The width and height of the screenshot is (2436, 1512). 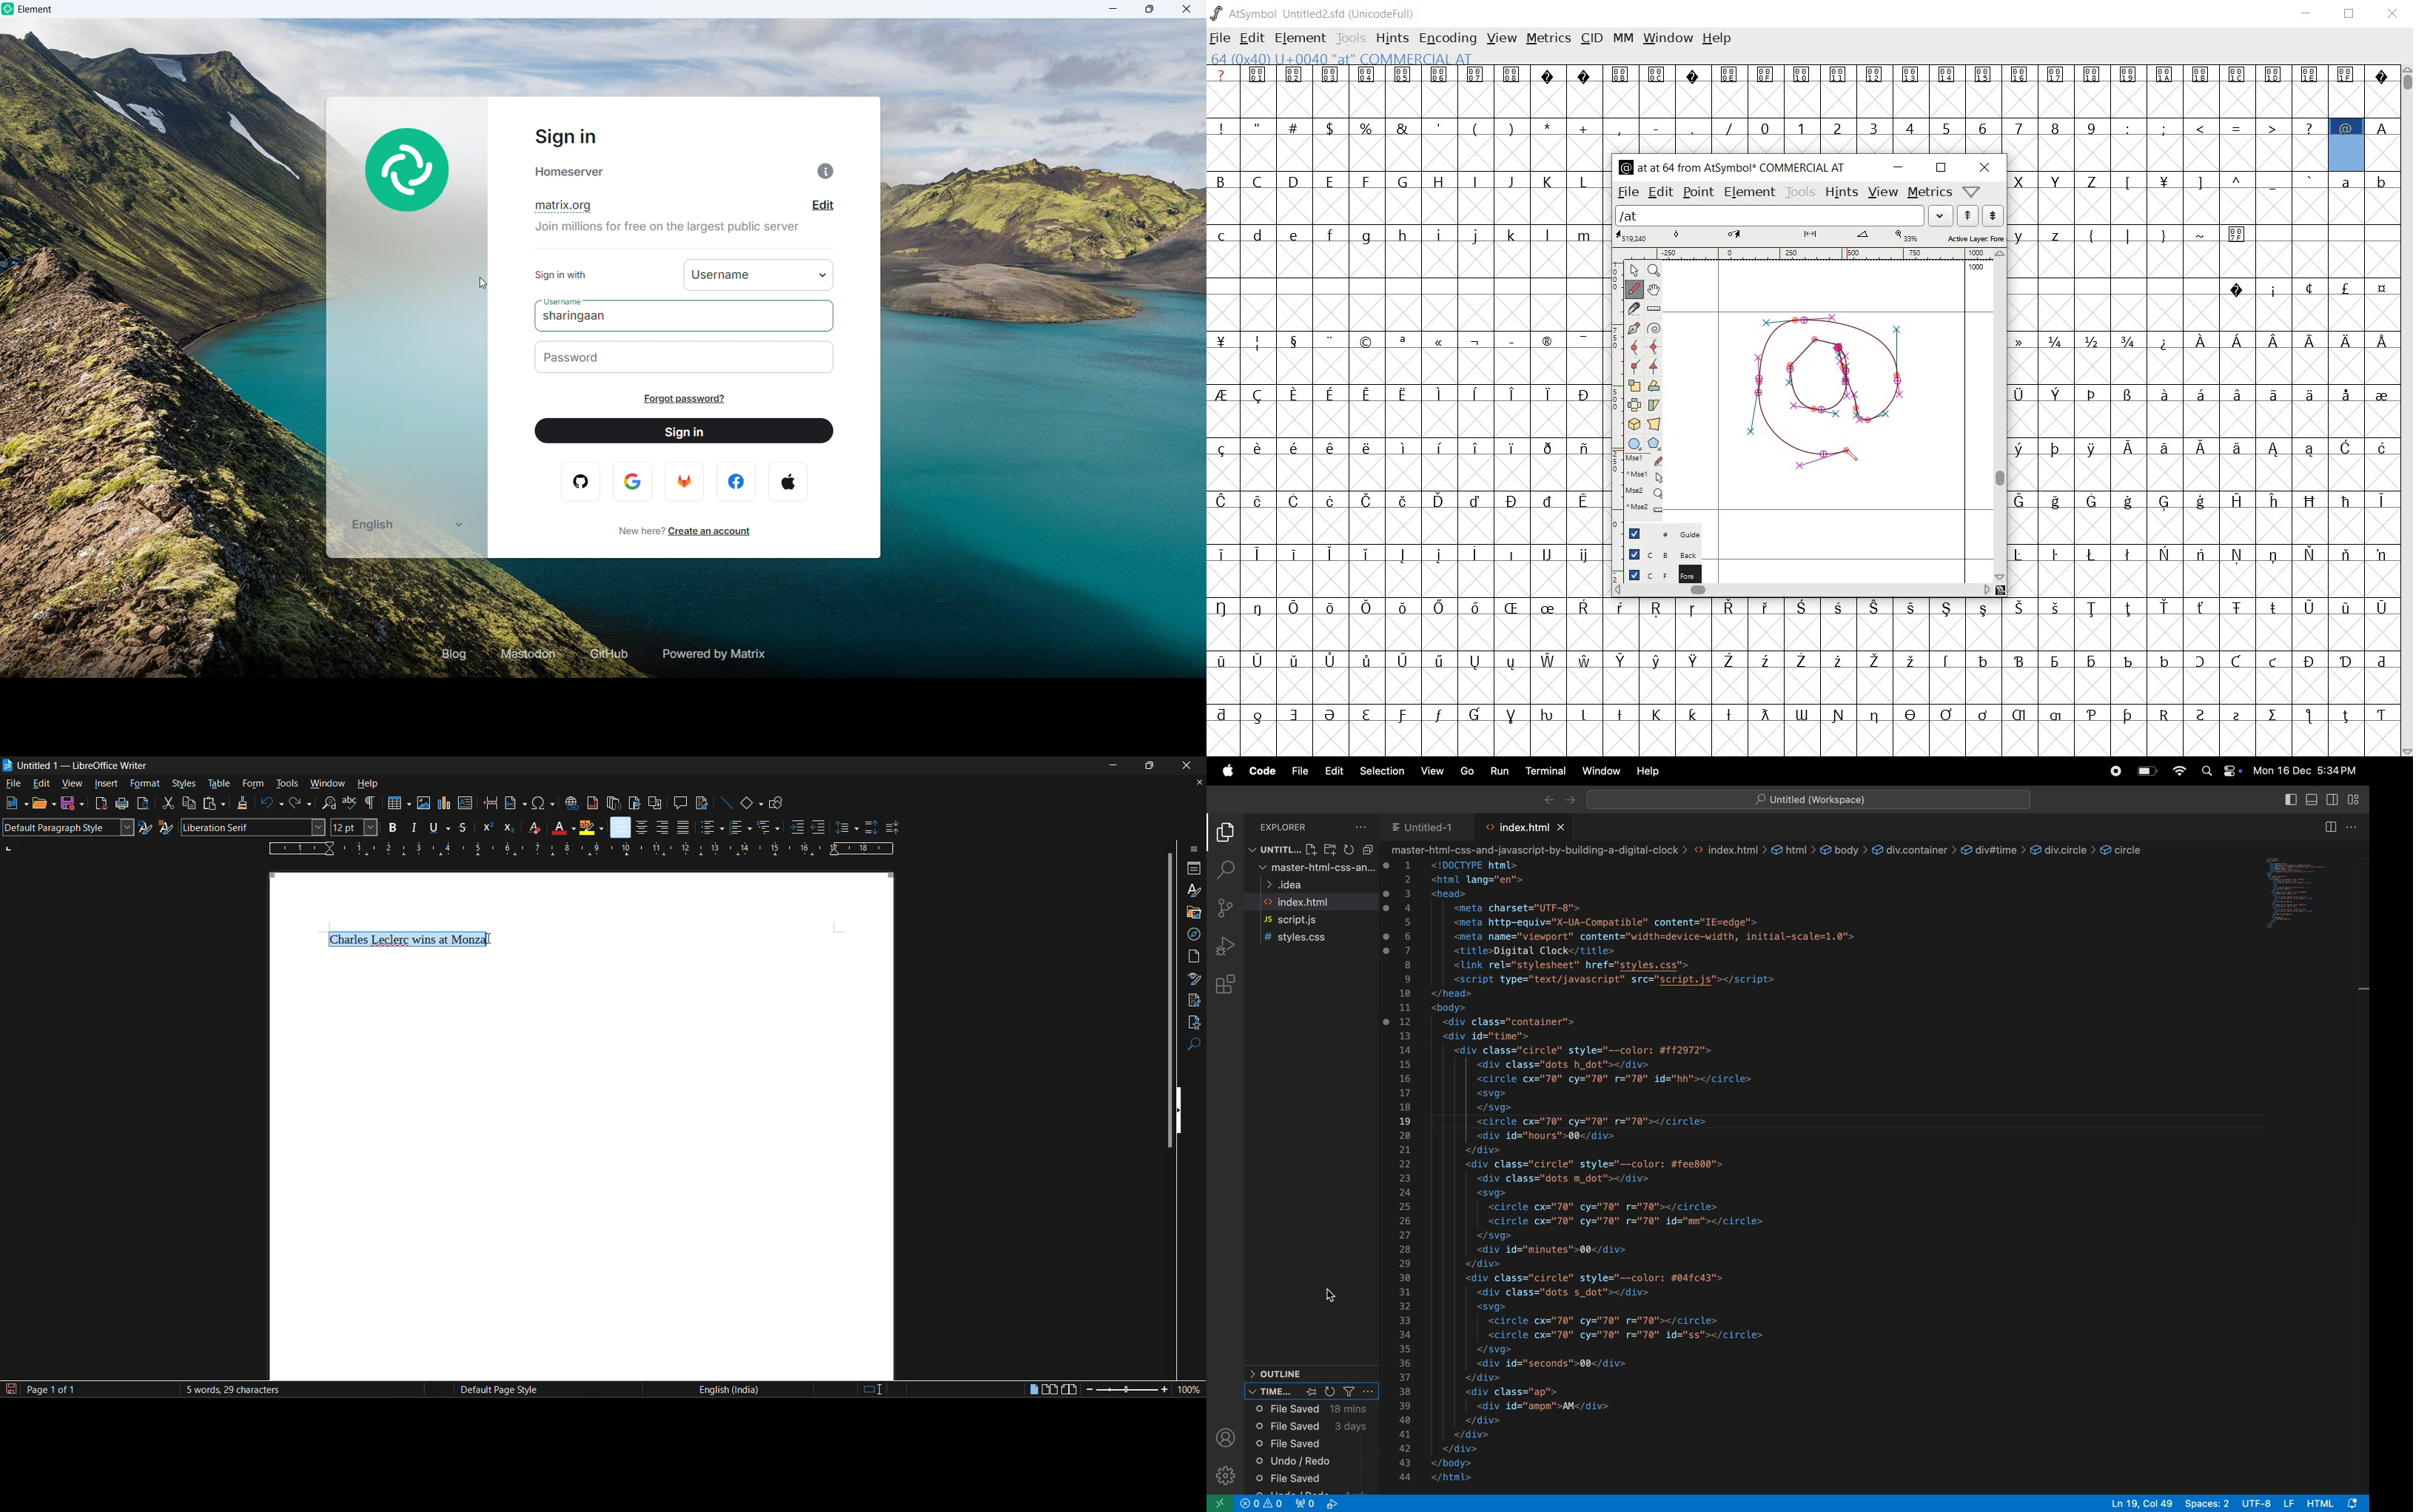 What do you see at coordinates (1491, 1307) in the screenshot?
I see `<svg>` at bounding box center [1491, 1307].